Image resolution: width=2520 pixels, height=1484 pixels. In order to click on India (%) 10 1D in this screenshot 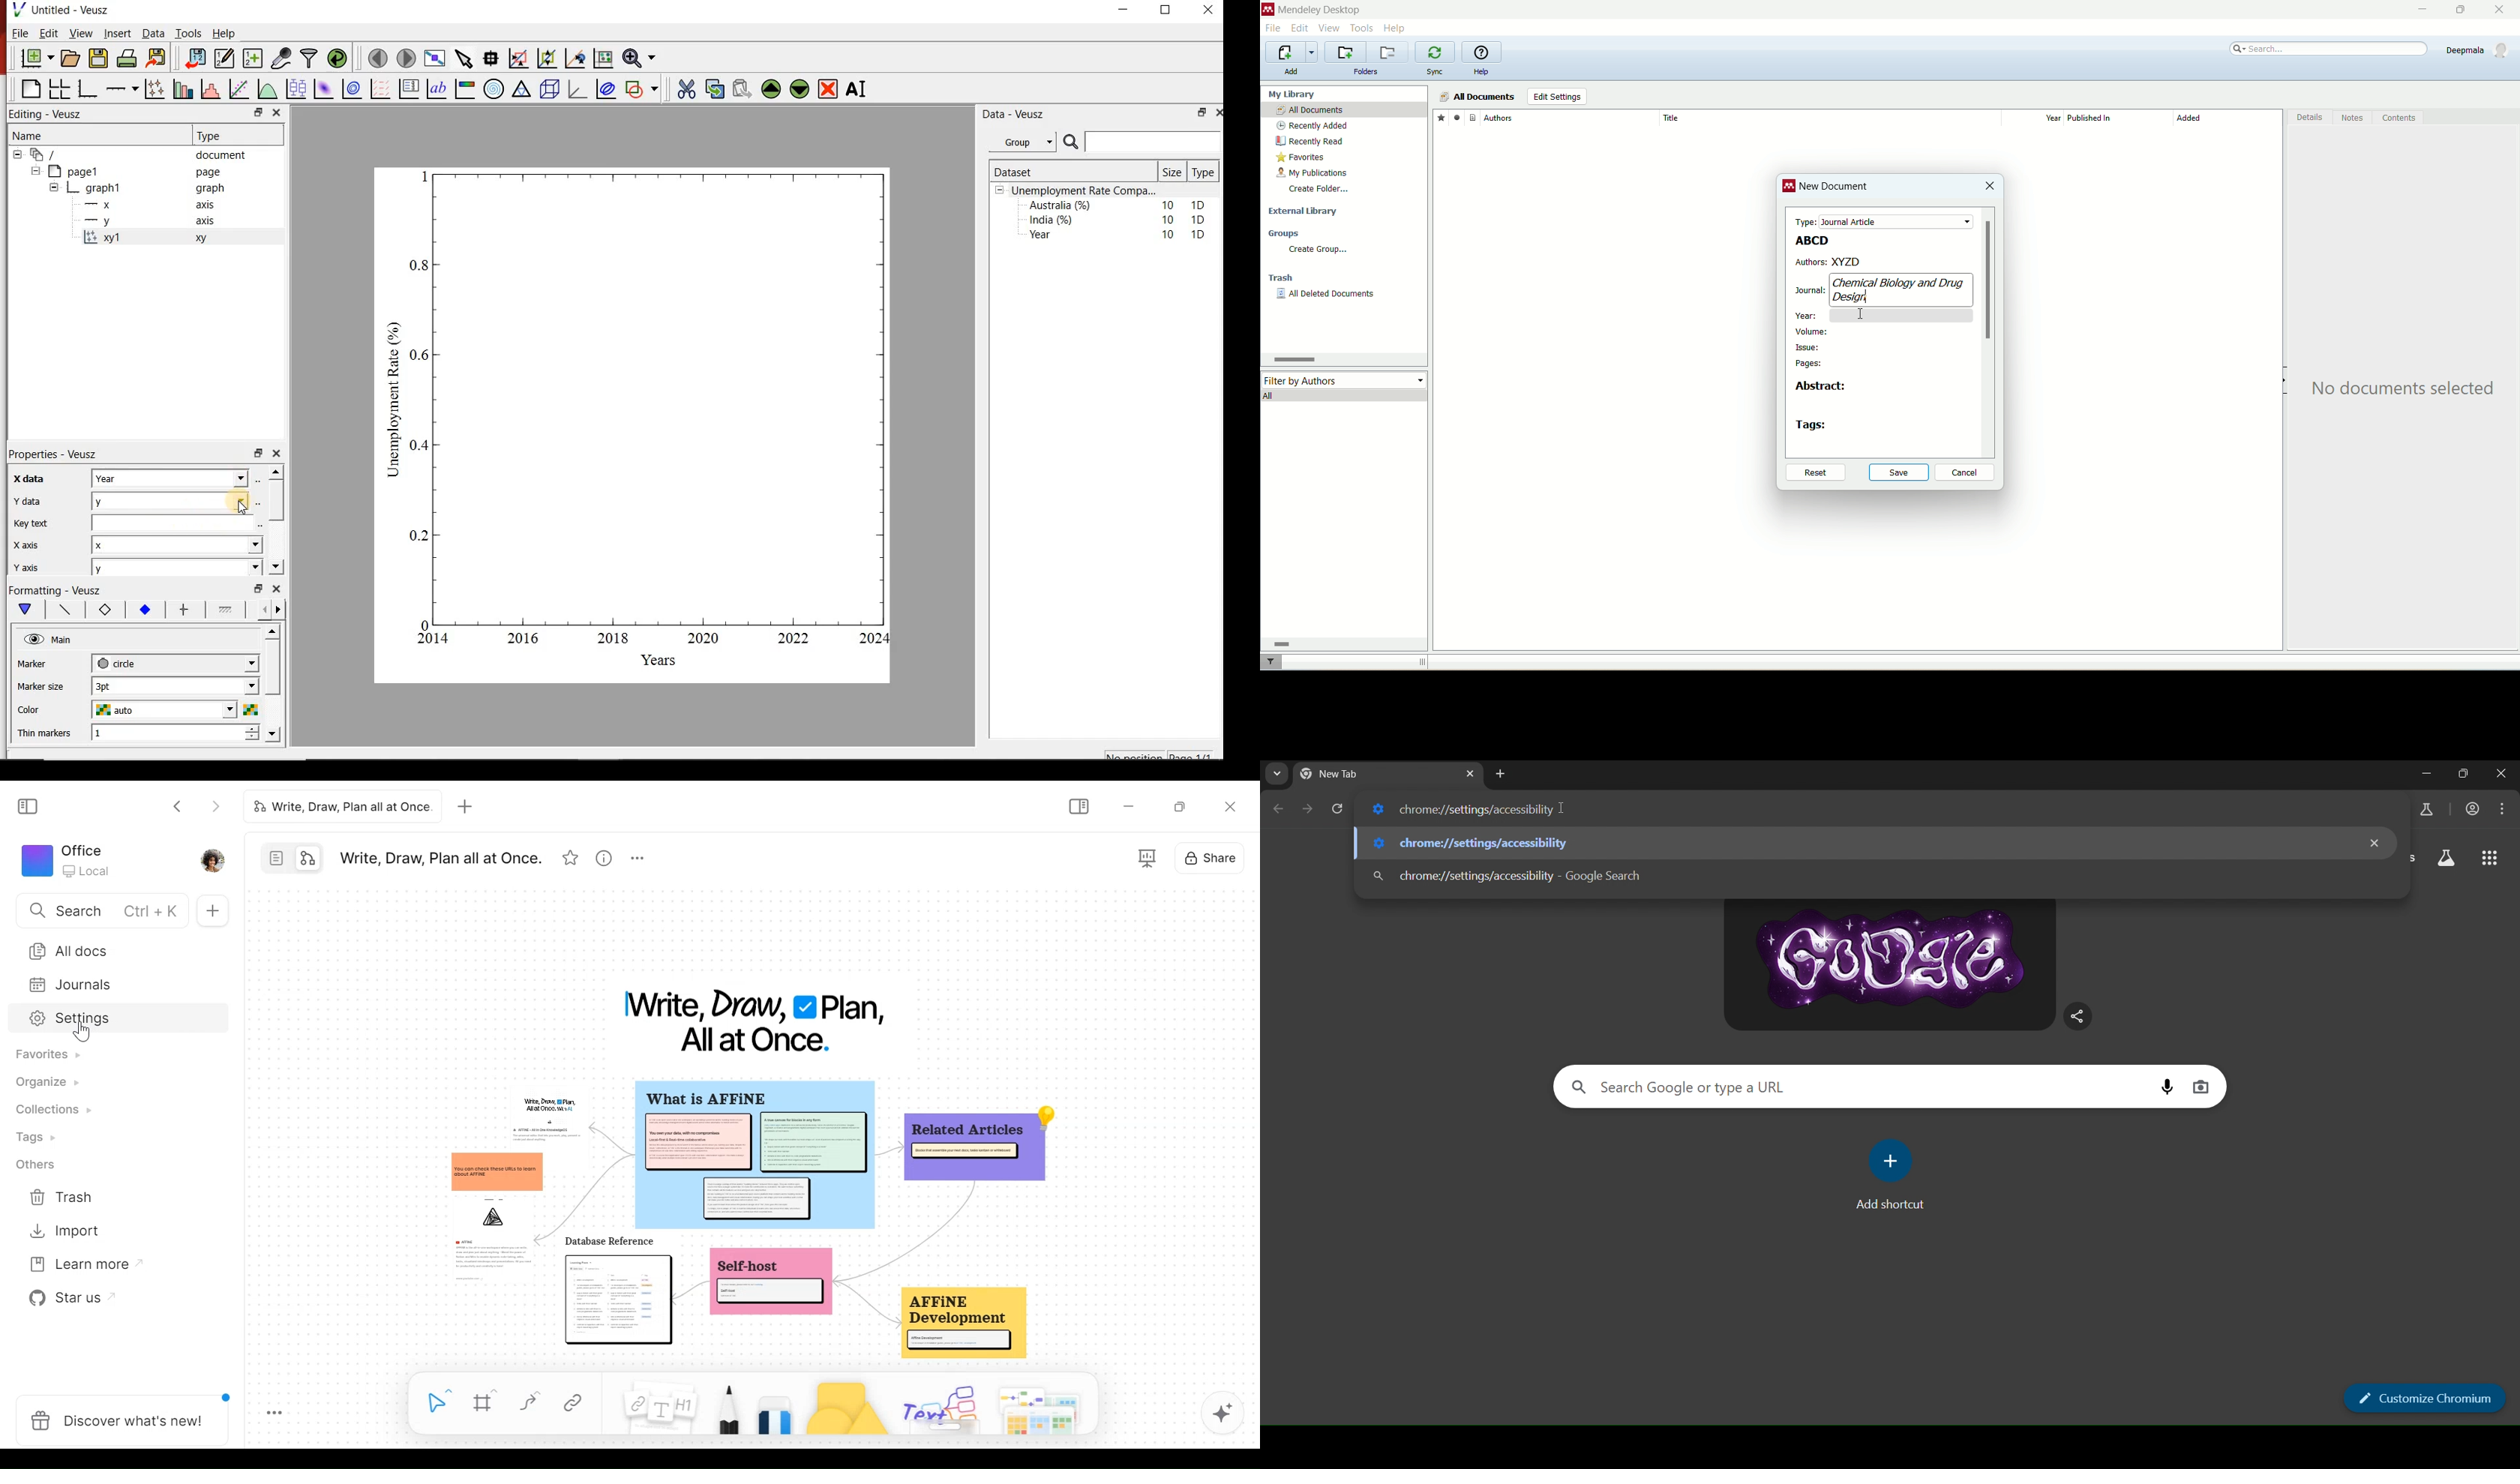, I will do `click(1119, 219)`.